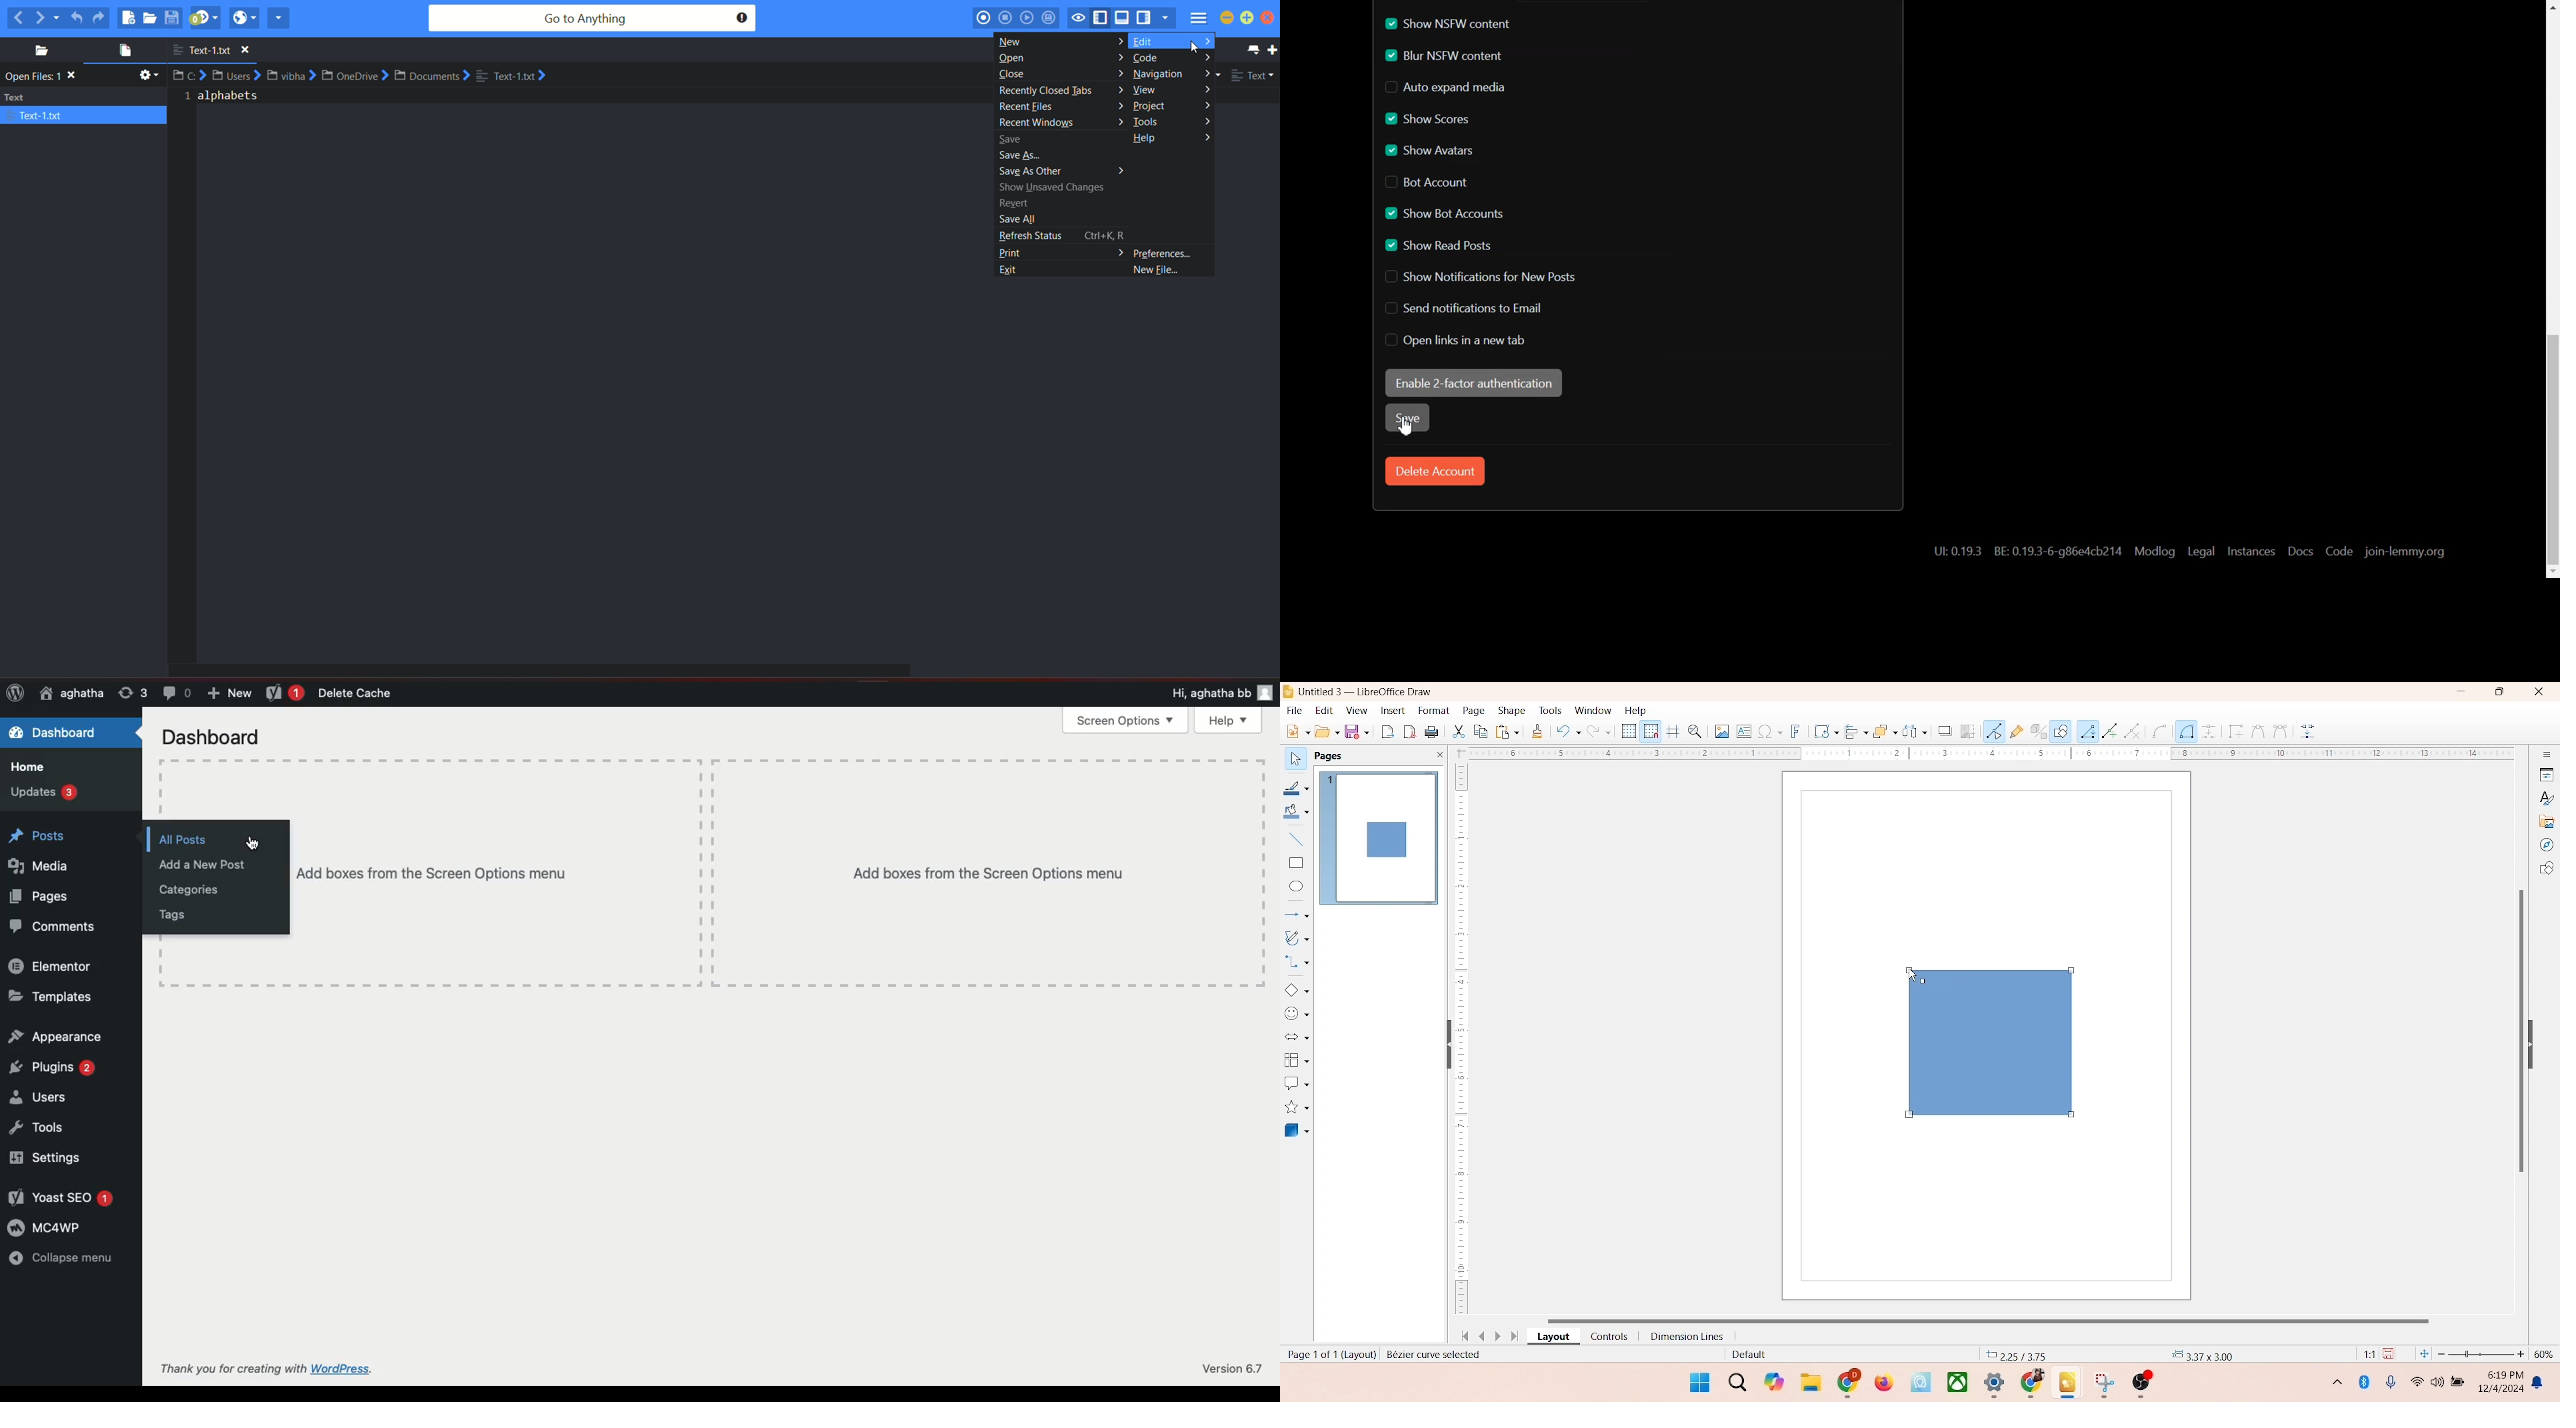 The width and height of the screenshot is (2576, 1428). I want to click on undo, so click(77, 15).